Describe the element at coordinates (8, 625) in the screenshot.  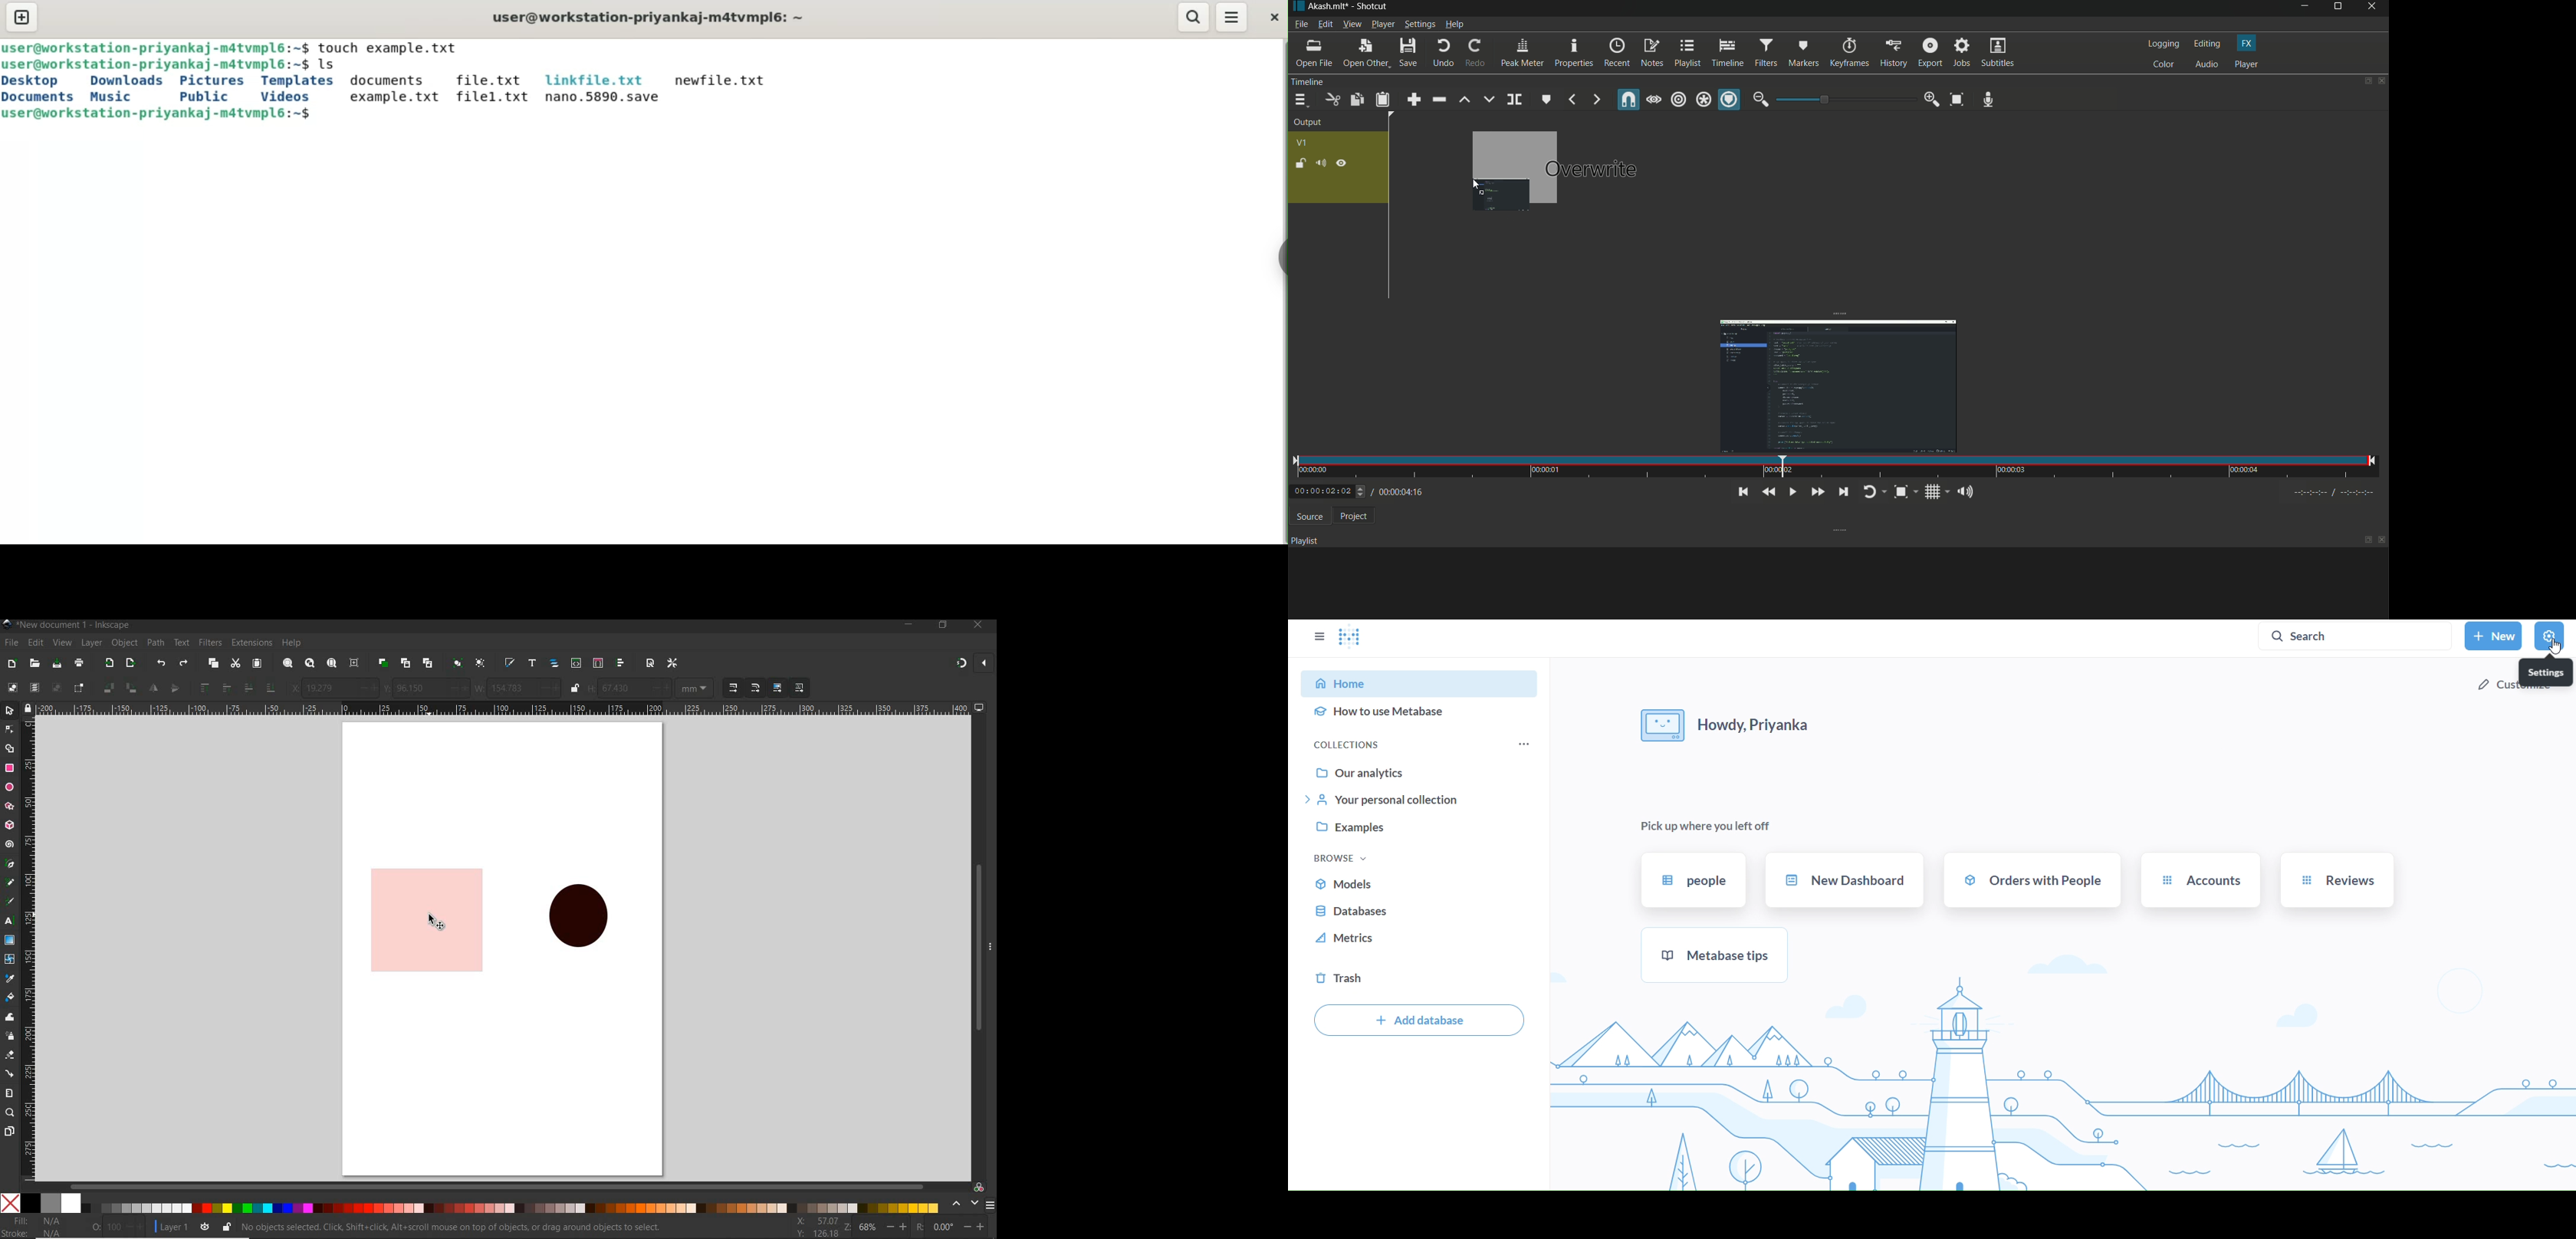
I see `Inkscape` at that location.